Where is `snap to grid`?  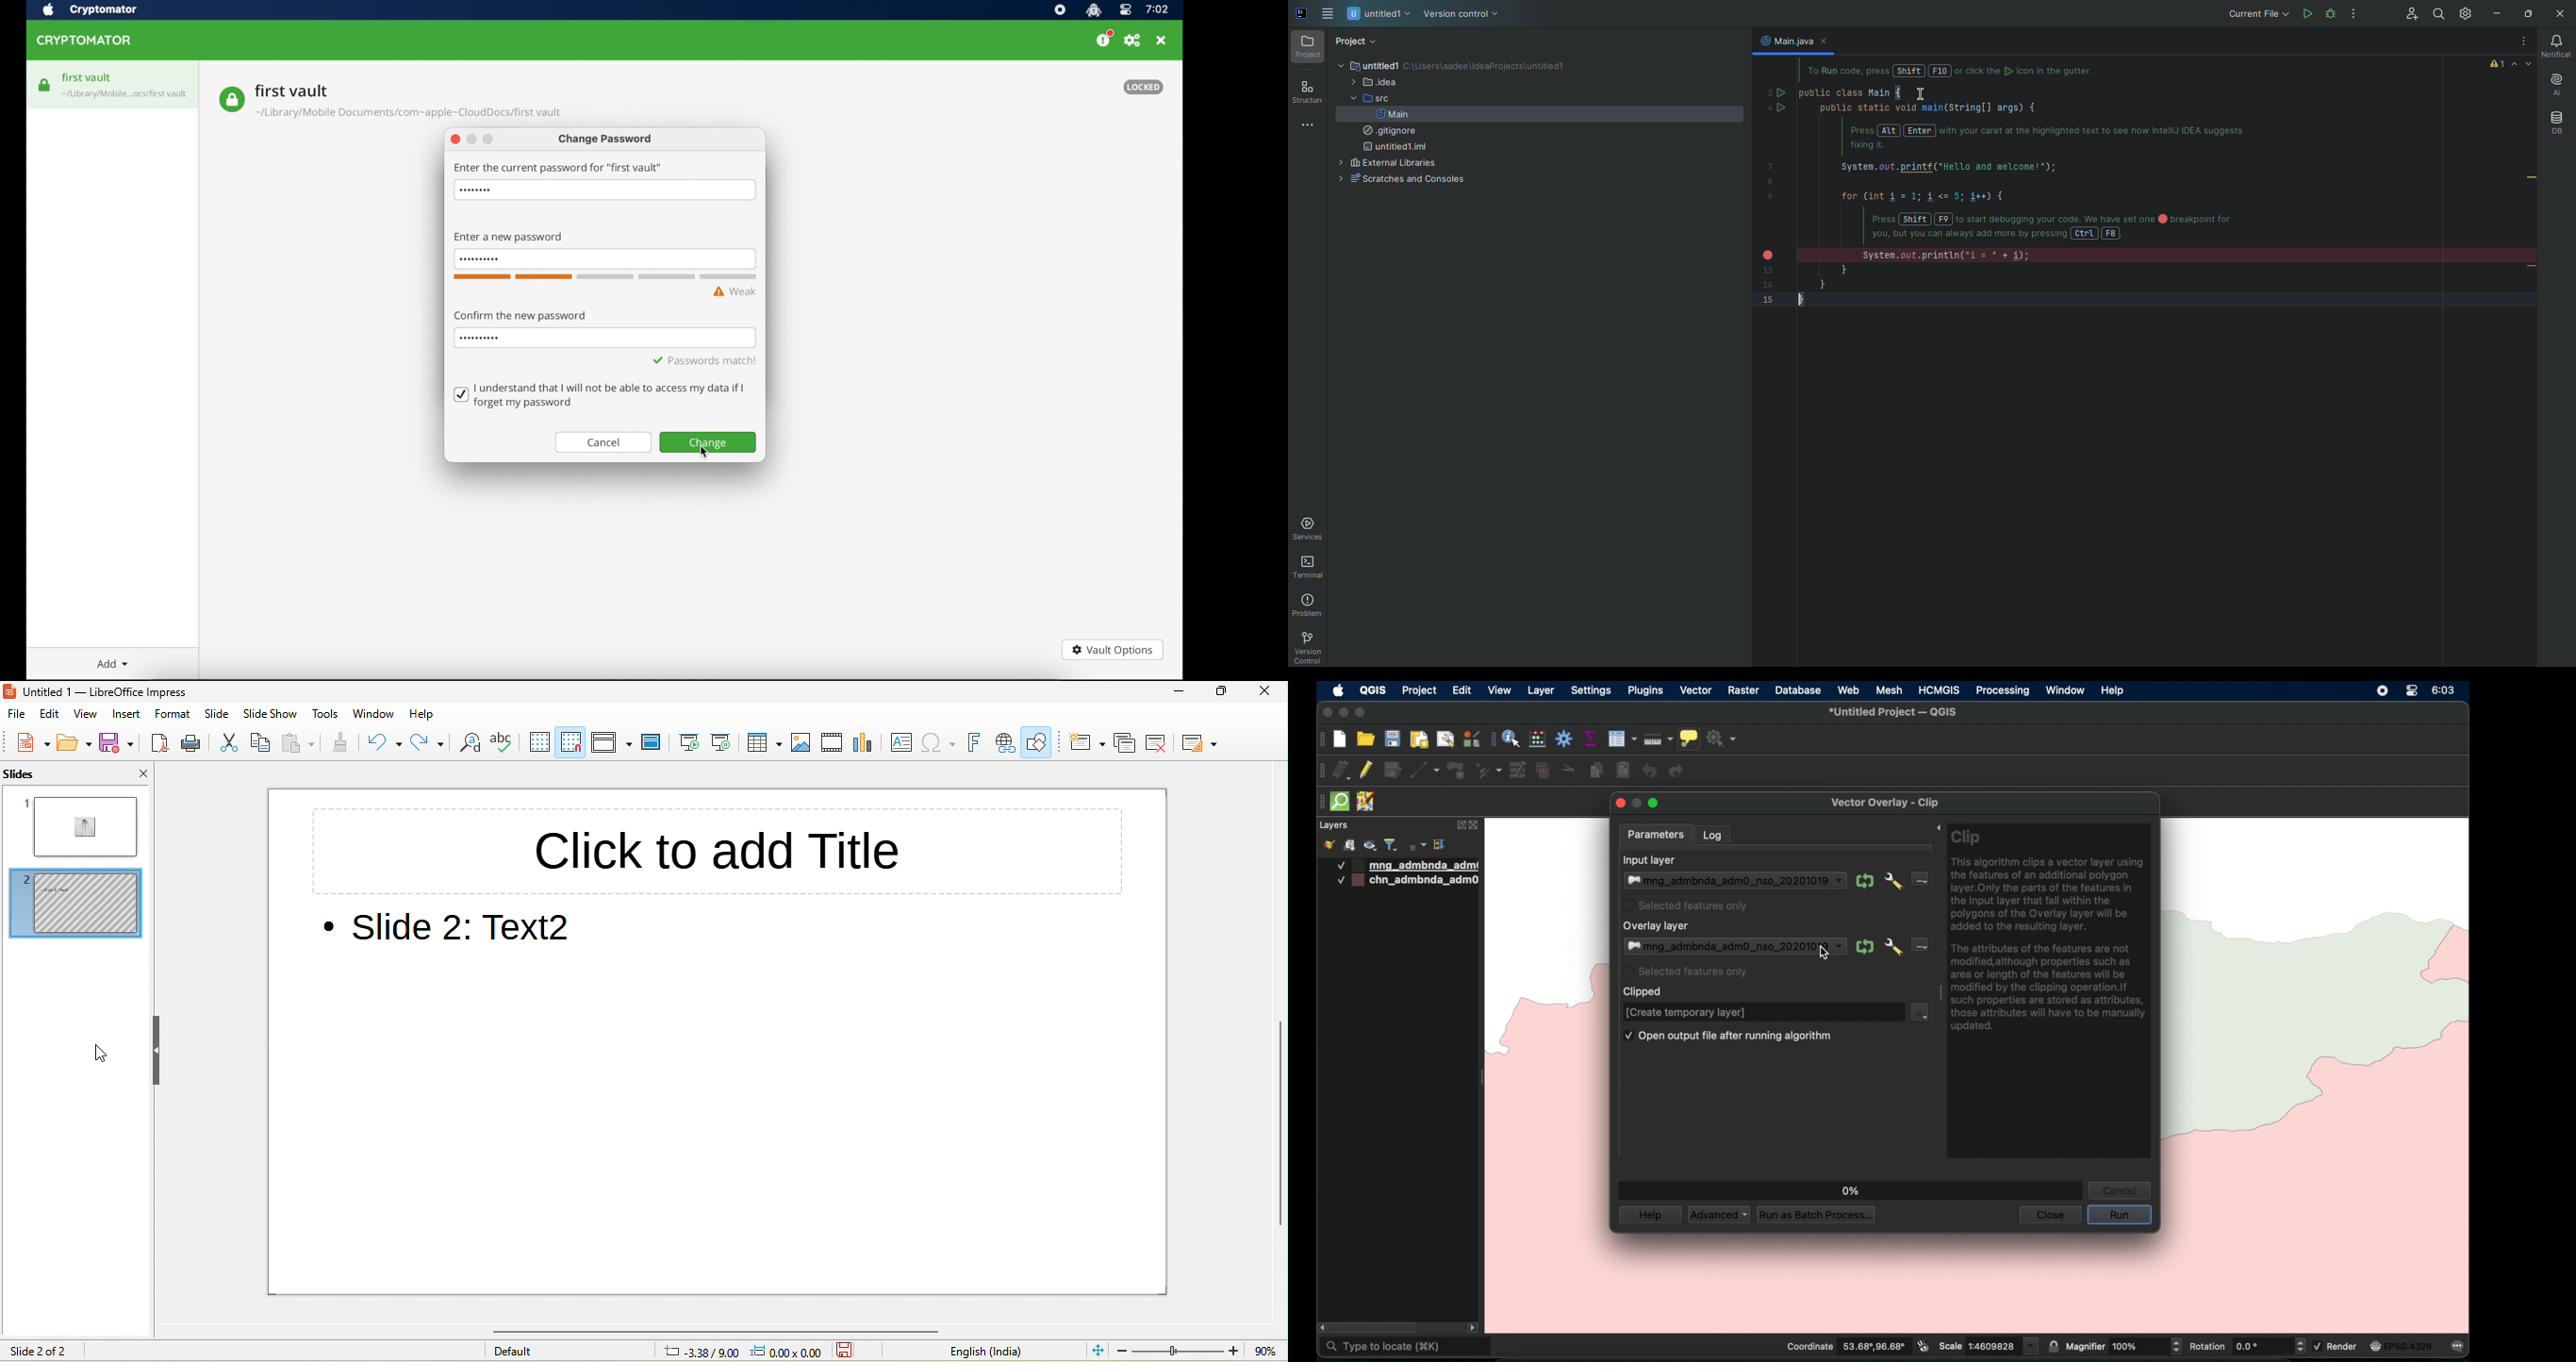 snap to grid is located at coordinates (575, 740).